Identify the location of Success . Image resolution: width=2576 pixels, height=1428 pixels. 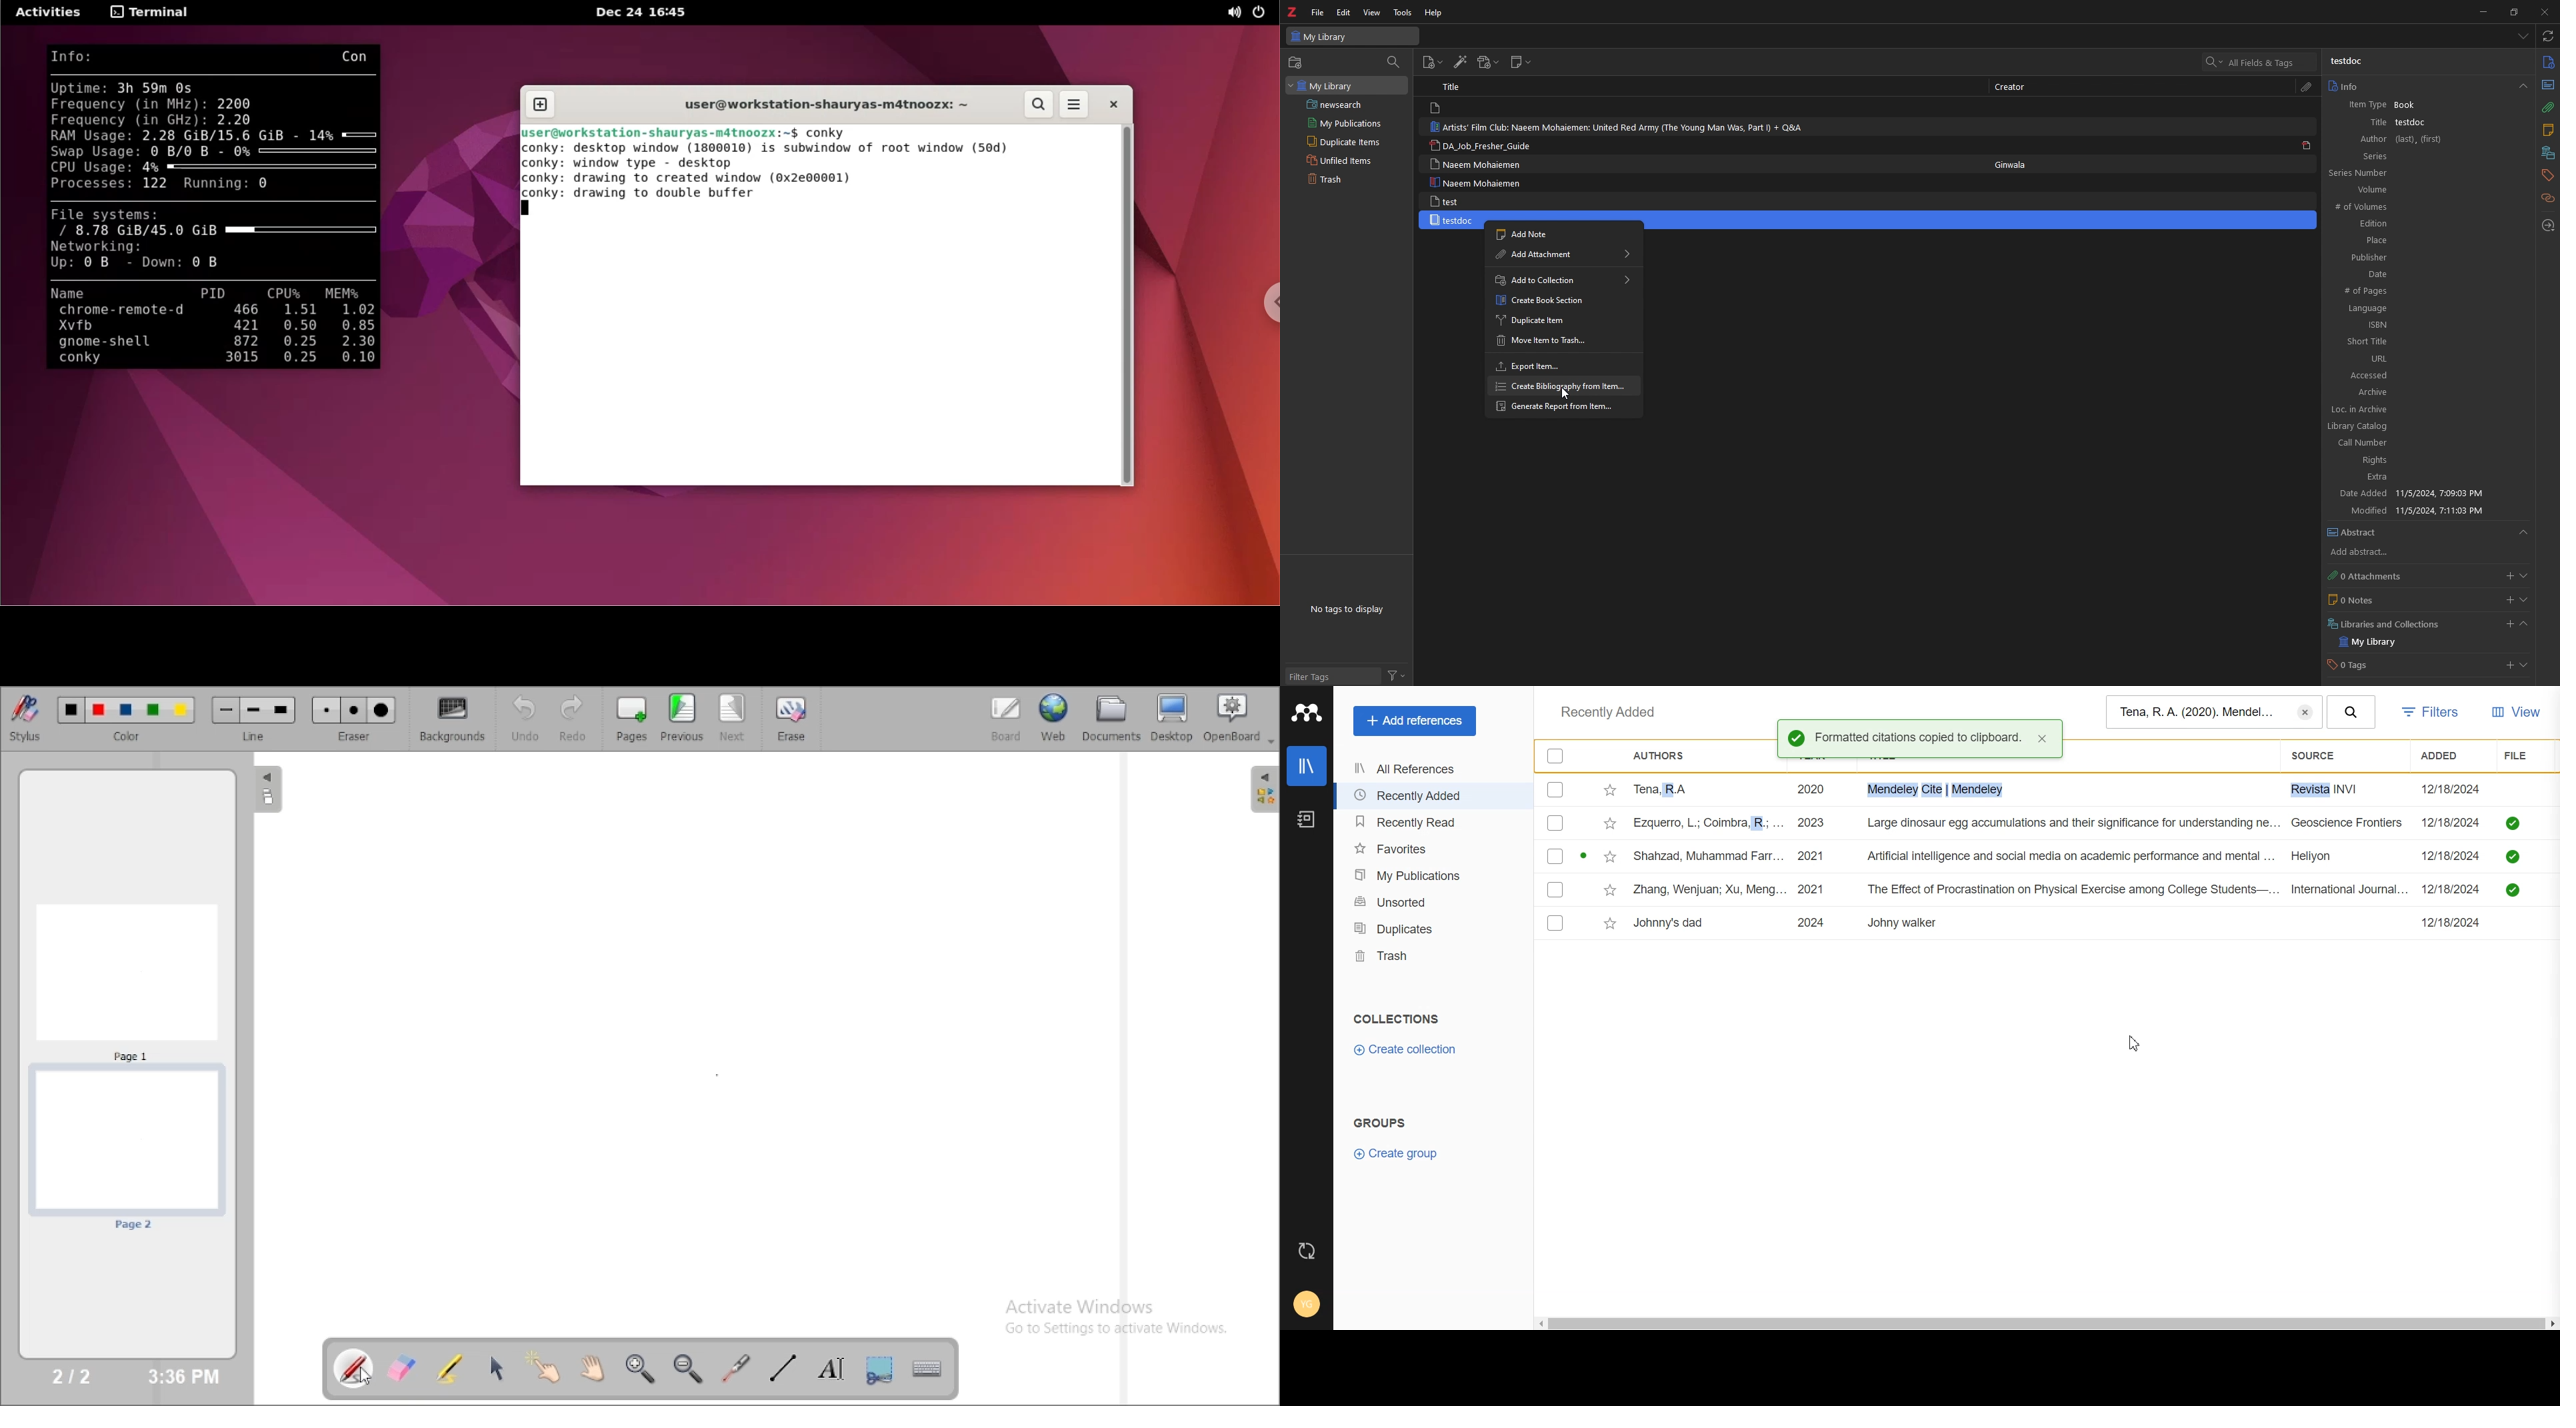
(1796, 737).